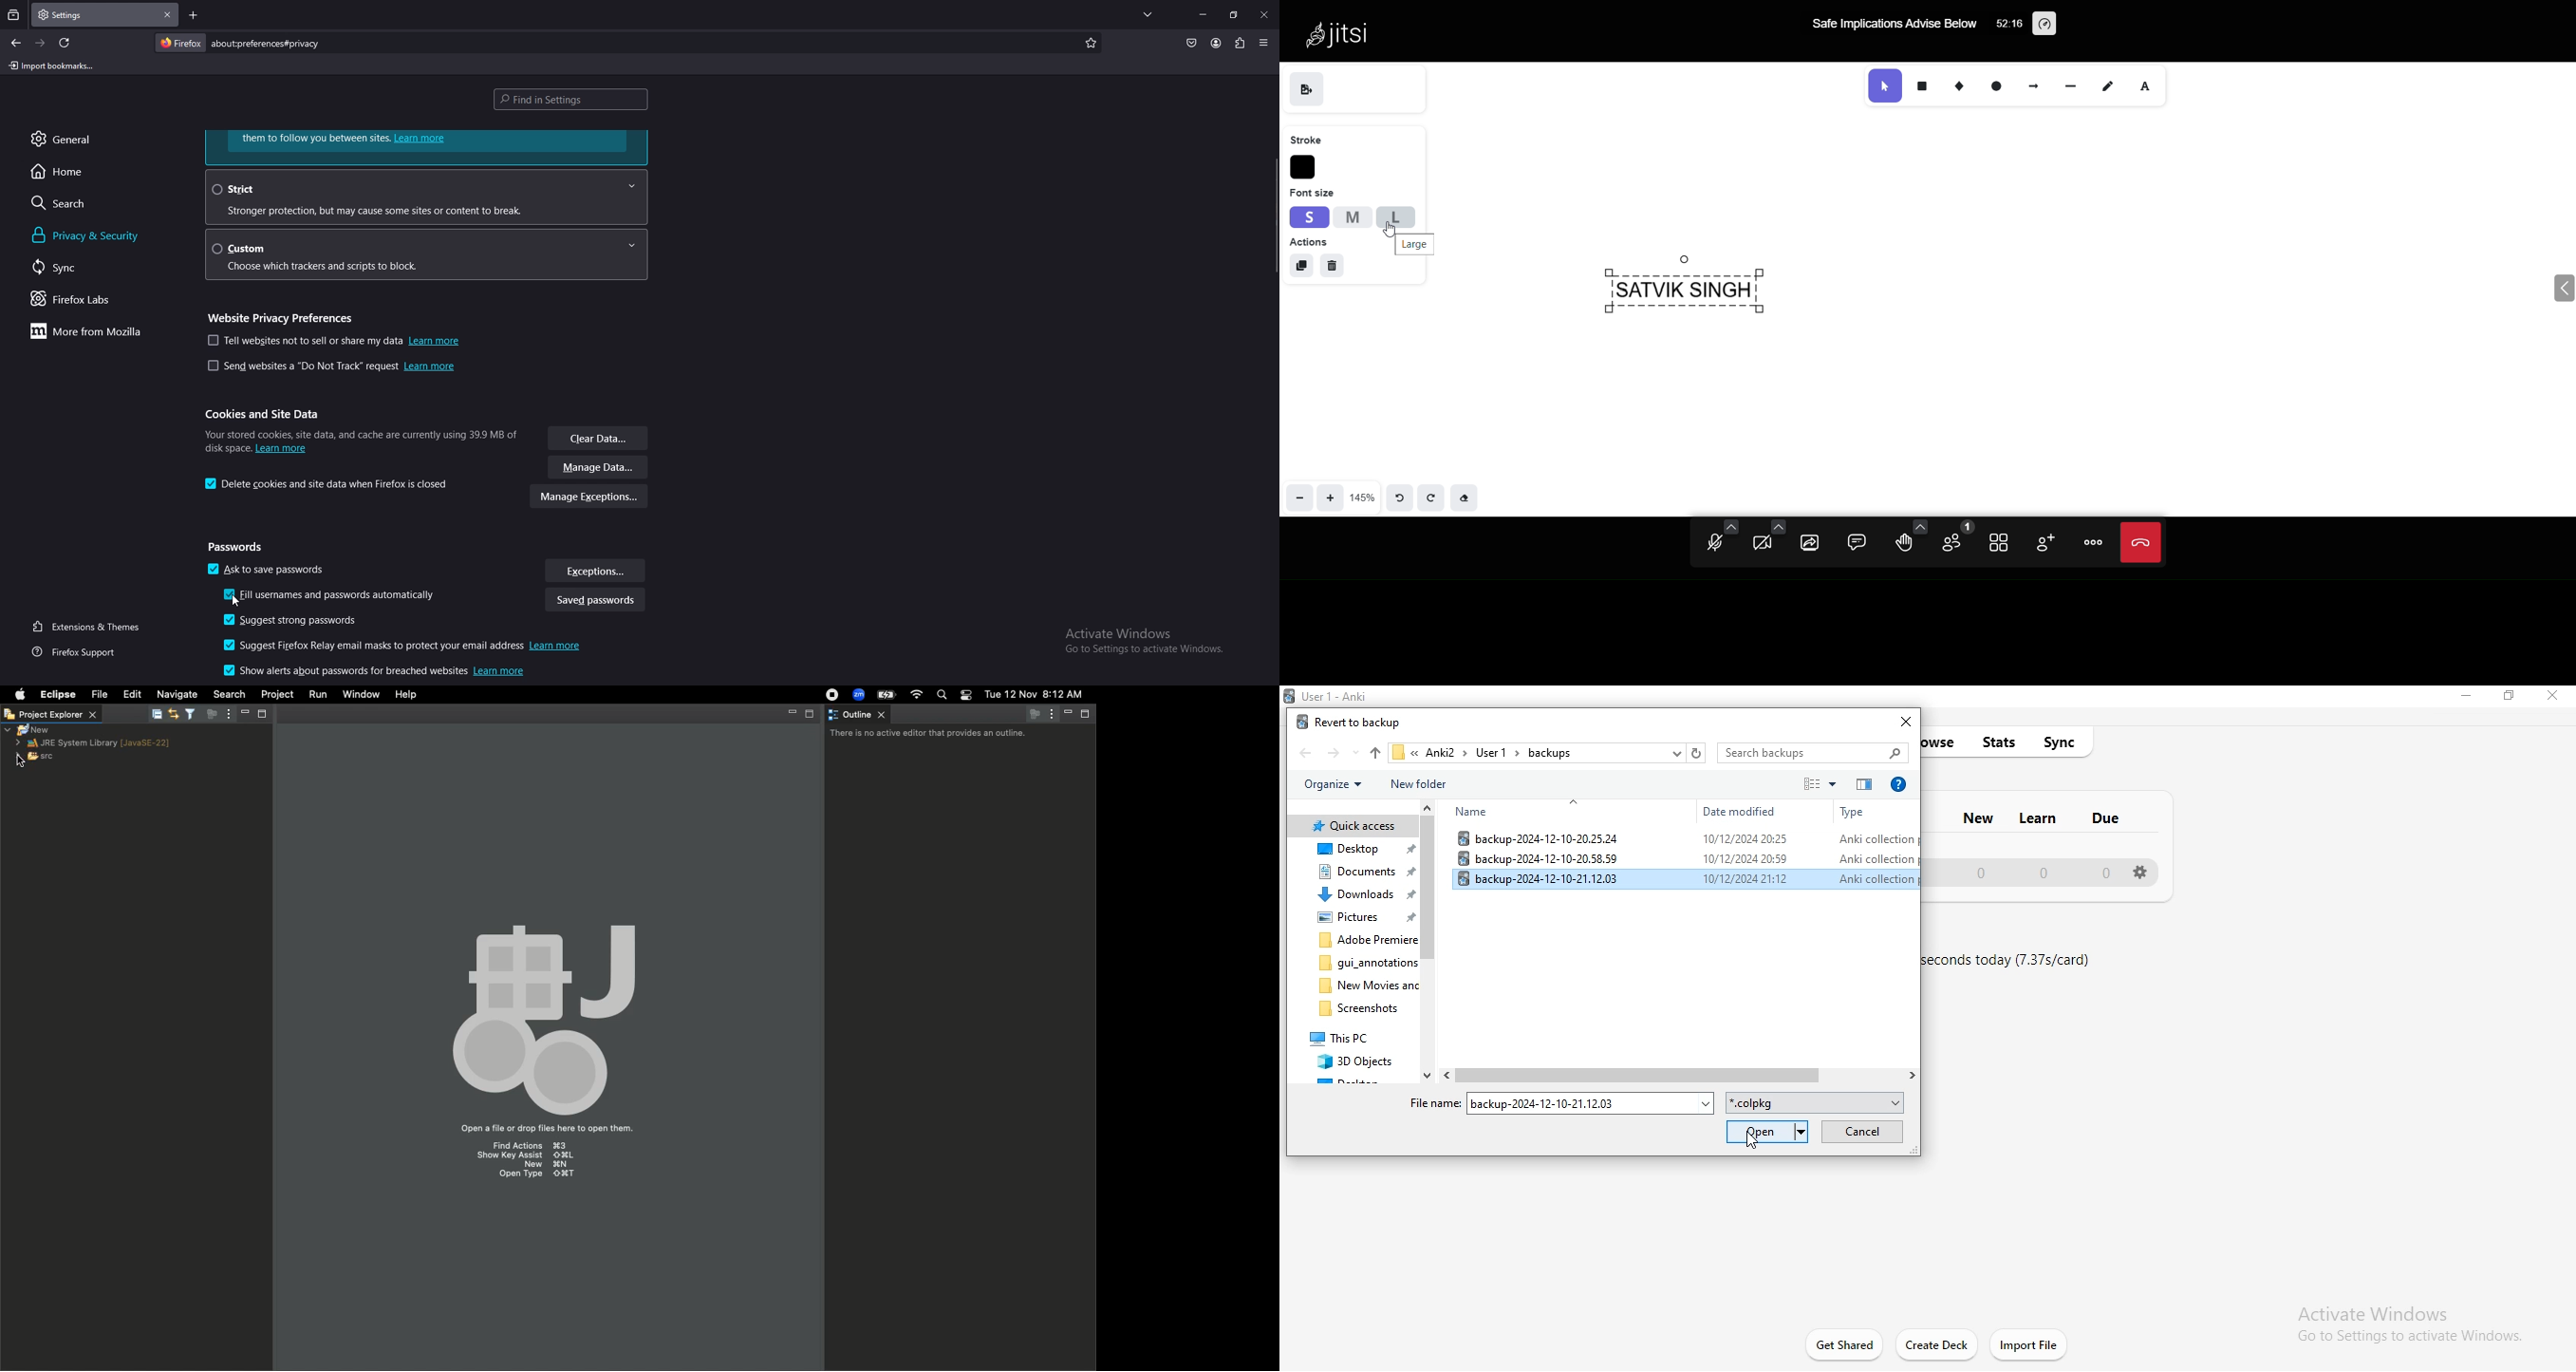 The height and width of the screenshot is (1372, 2576). Describe the element at coordinates (2040, 816) in the screenshot. I see `learn` at that location.